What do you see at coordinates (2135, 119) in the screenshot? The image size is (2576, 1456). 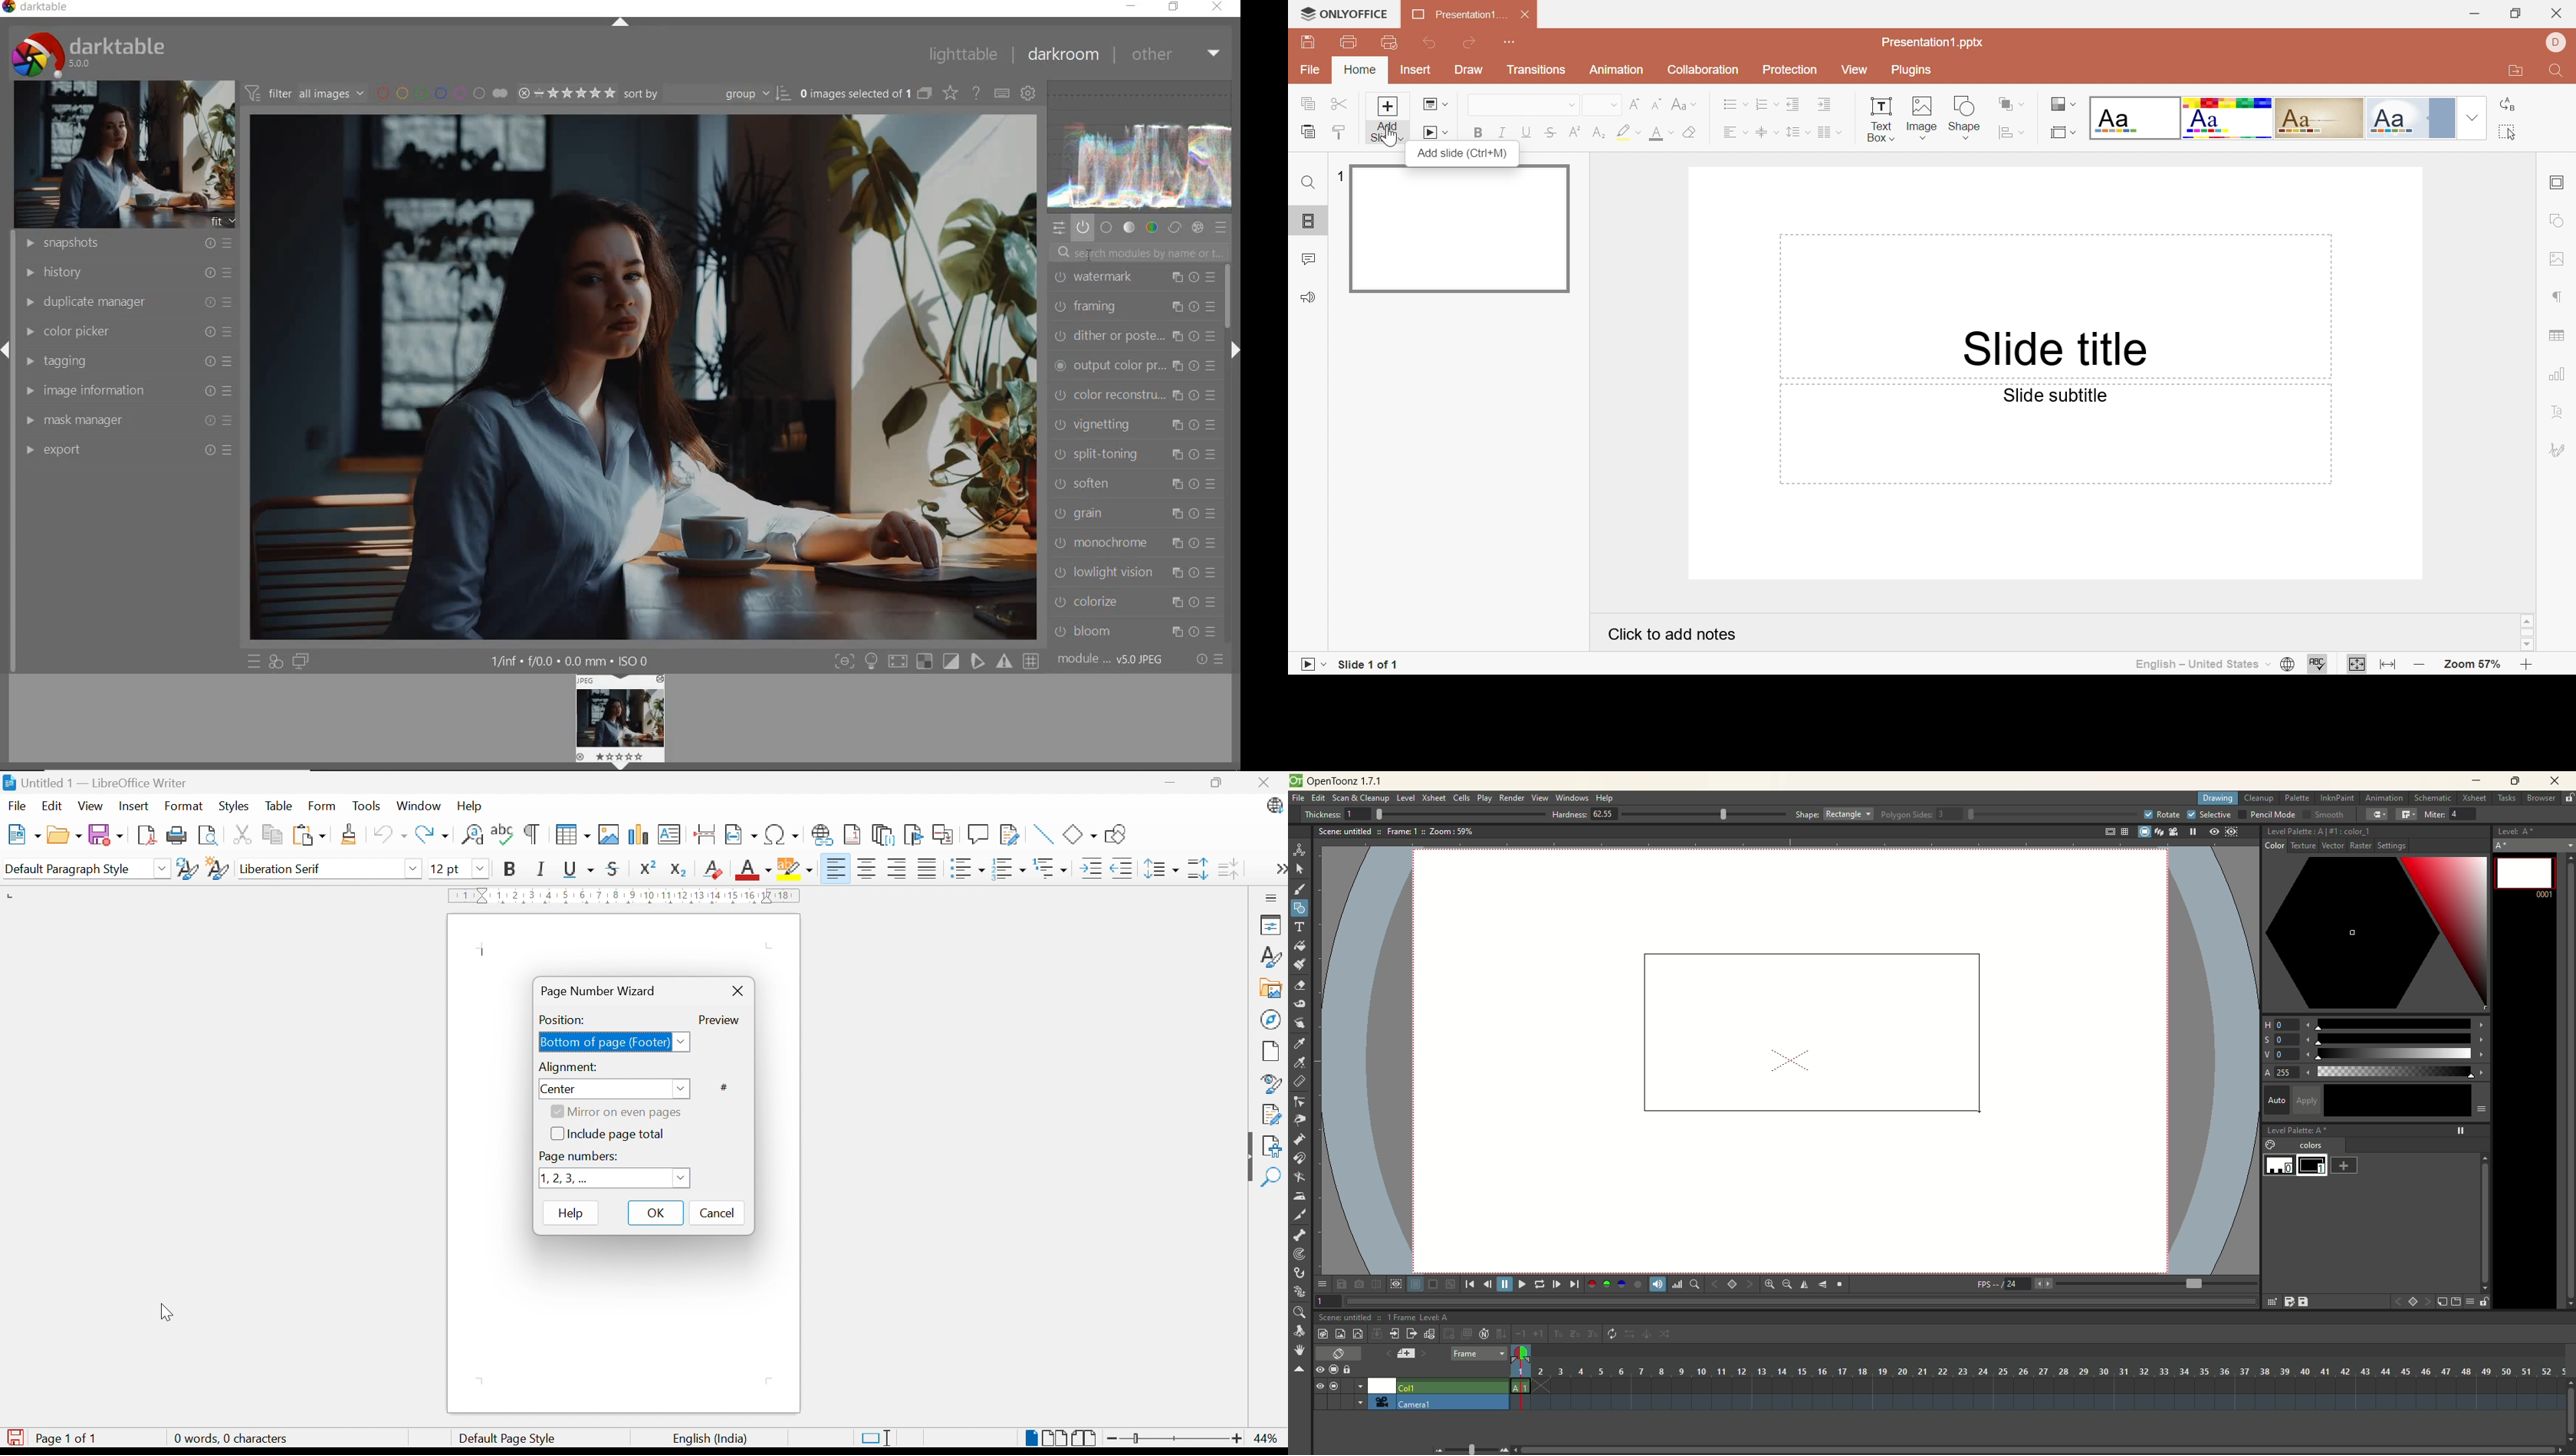 I see `Blank` at bounding box center [2135, 119].